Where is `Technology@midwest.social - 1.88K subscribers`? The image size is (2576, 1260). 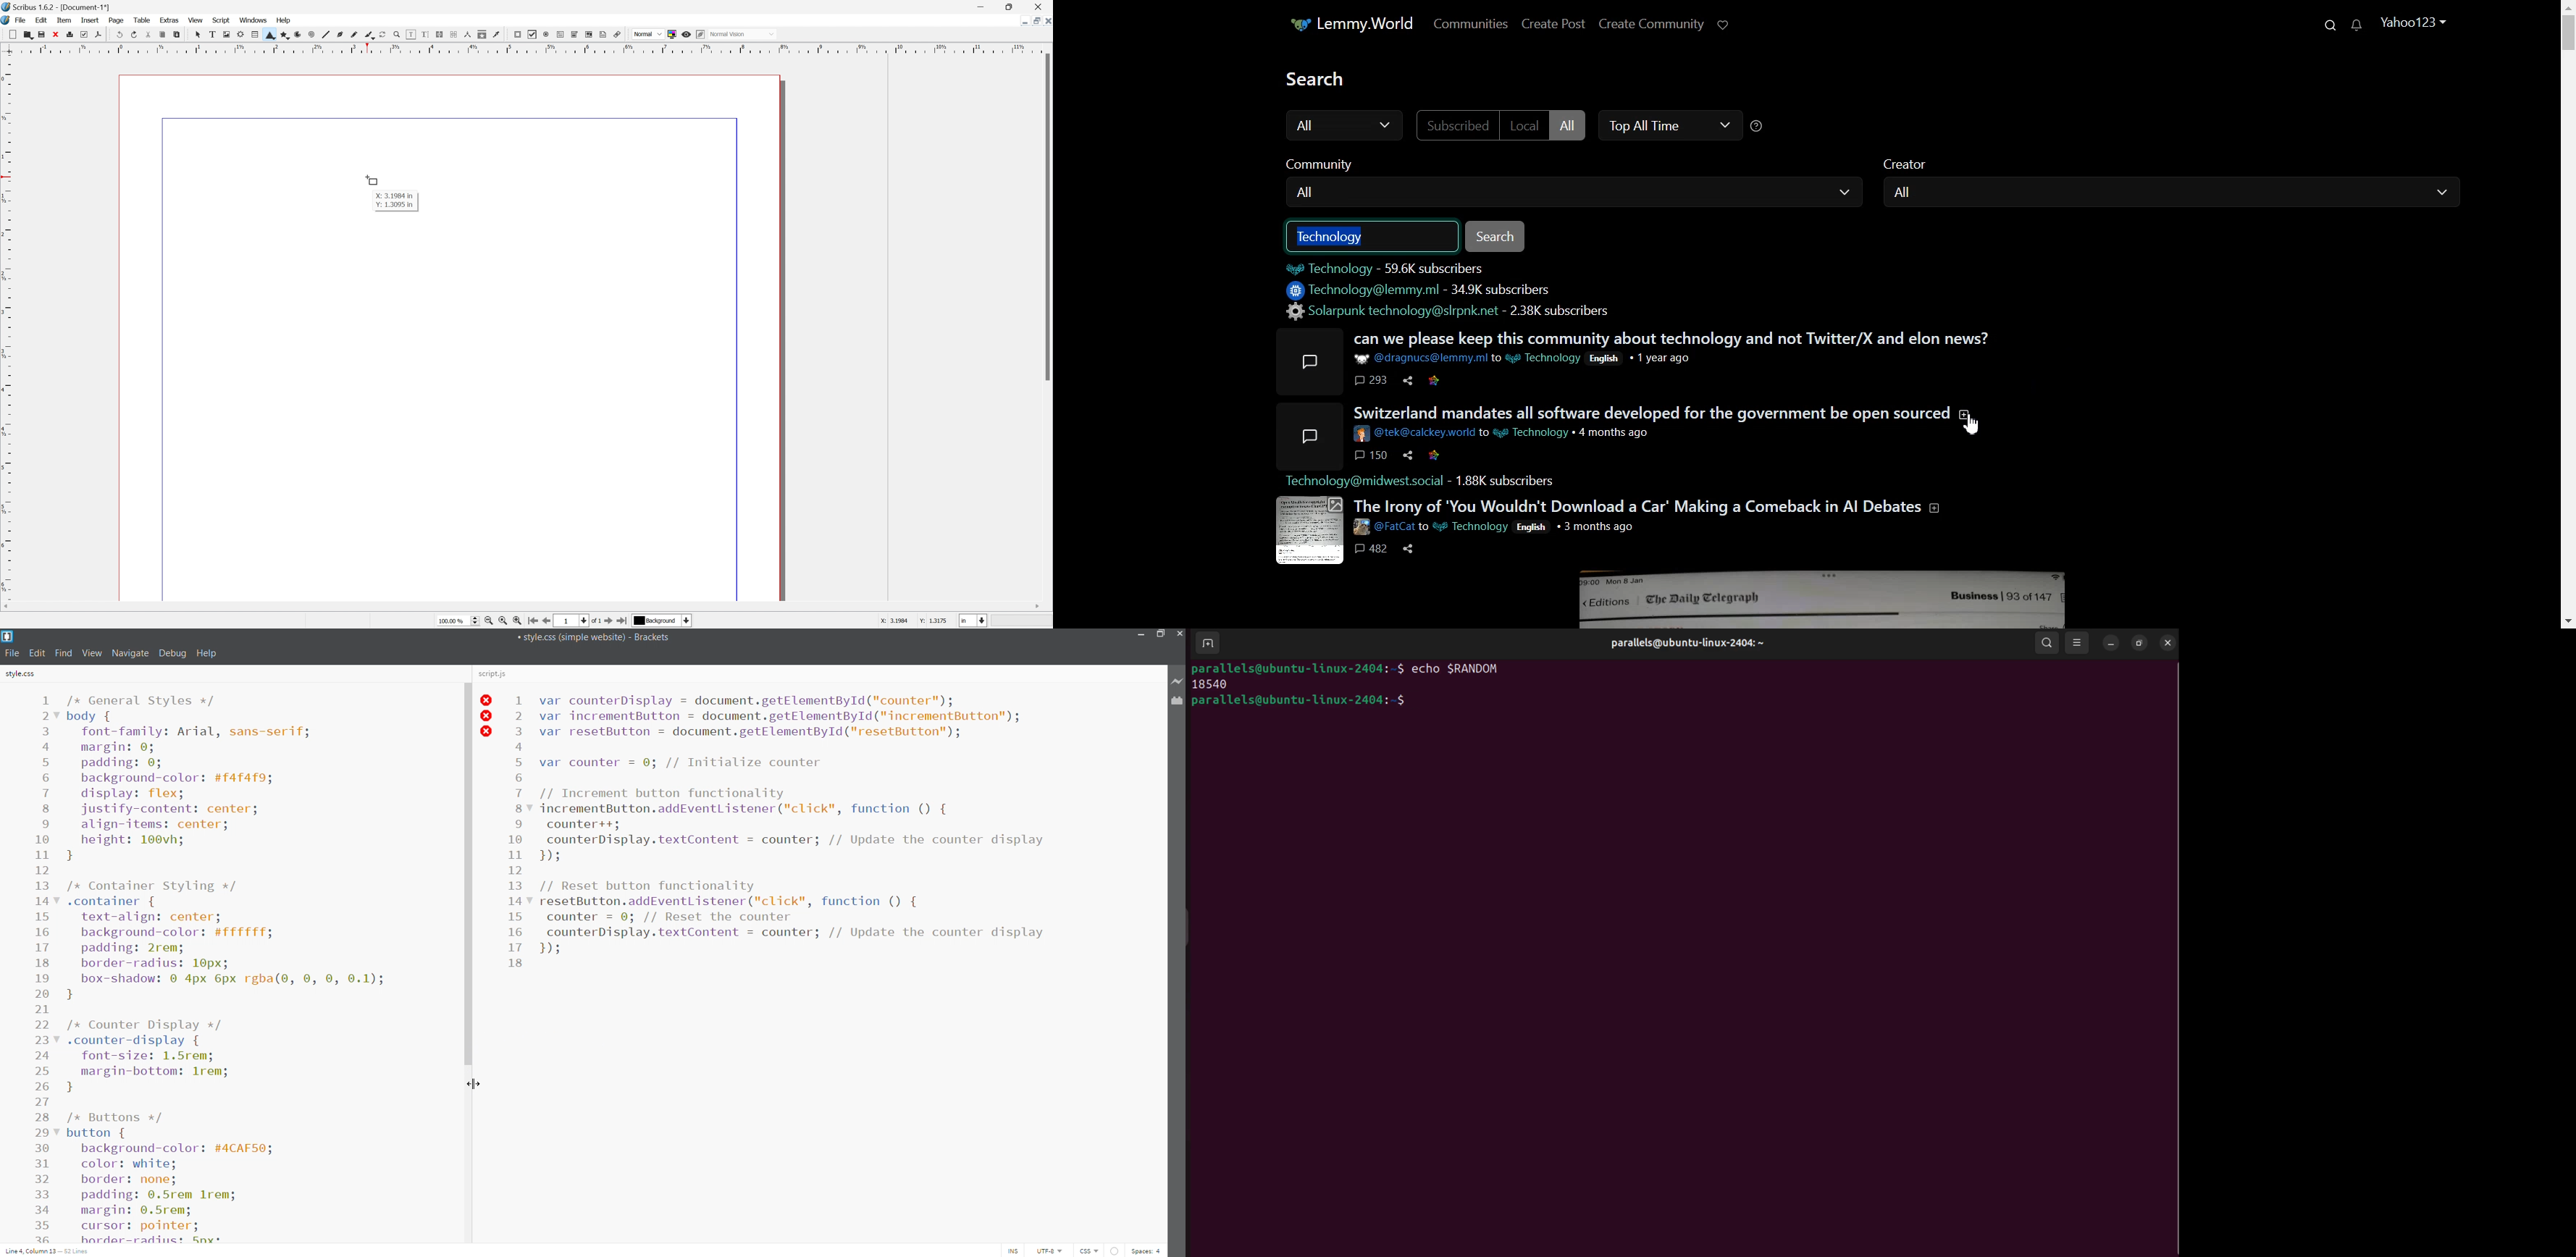
Technology@midwest.social - 1.88K subscribers is located at coordinates (1420, 481).